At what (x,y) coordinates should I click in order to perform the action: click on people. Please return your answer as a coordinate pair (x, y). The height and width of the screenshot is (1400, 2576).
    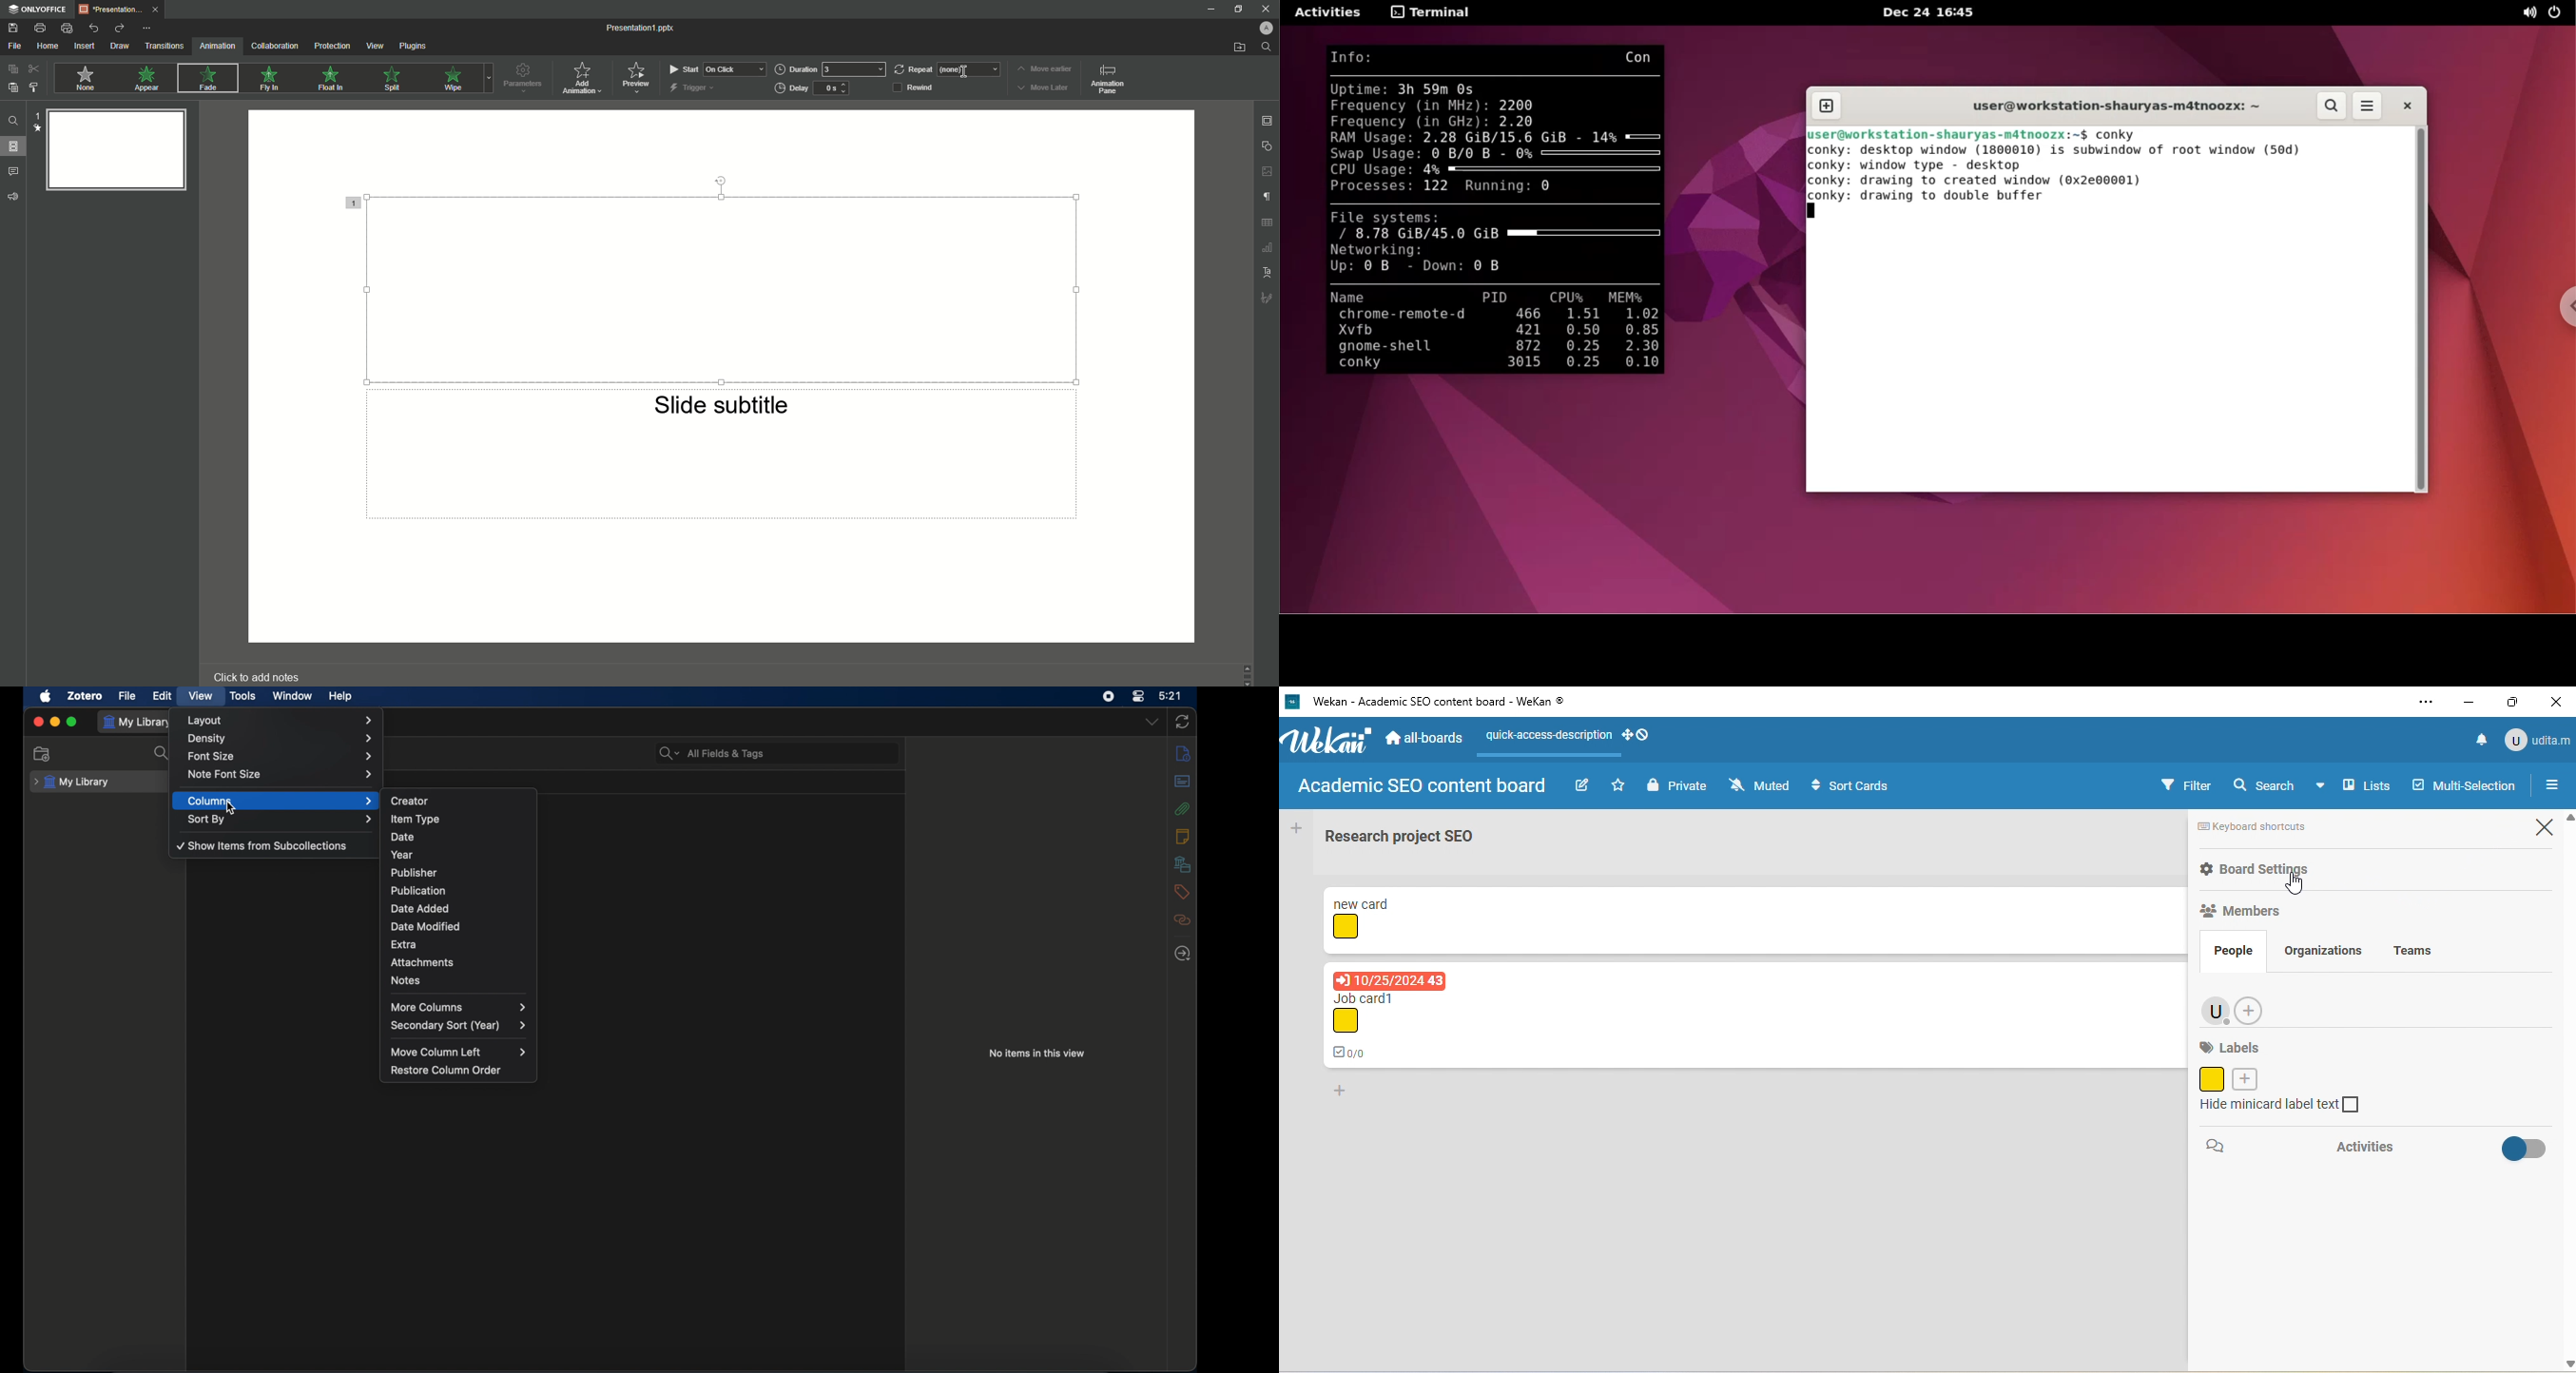
    Looking at the image, I should click on (2234, 954).